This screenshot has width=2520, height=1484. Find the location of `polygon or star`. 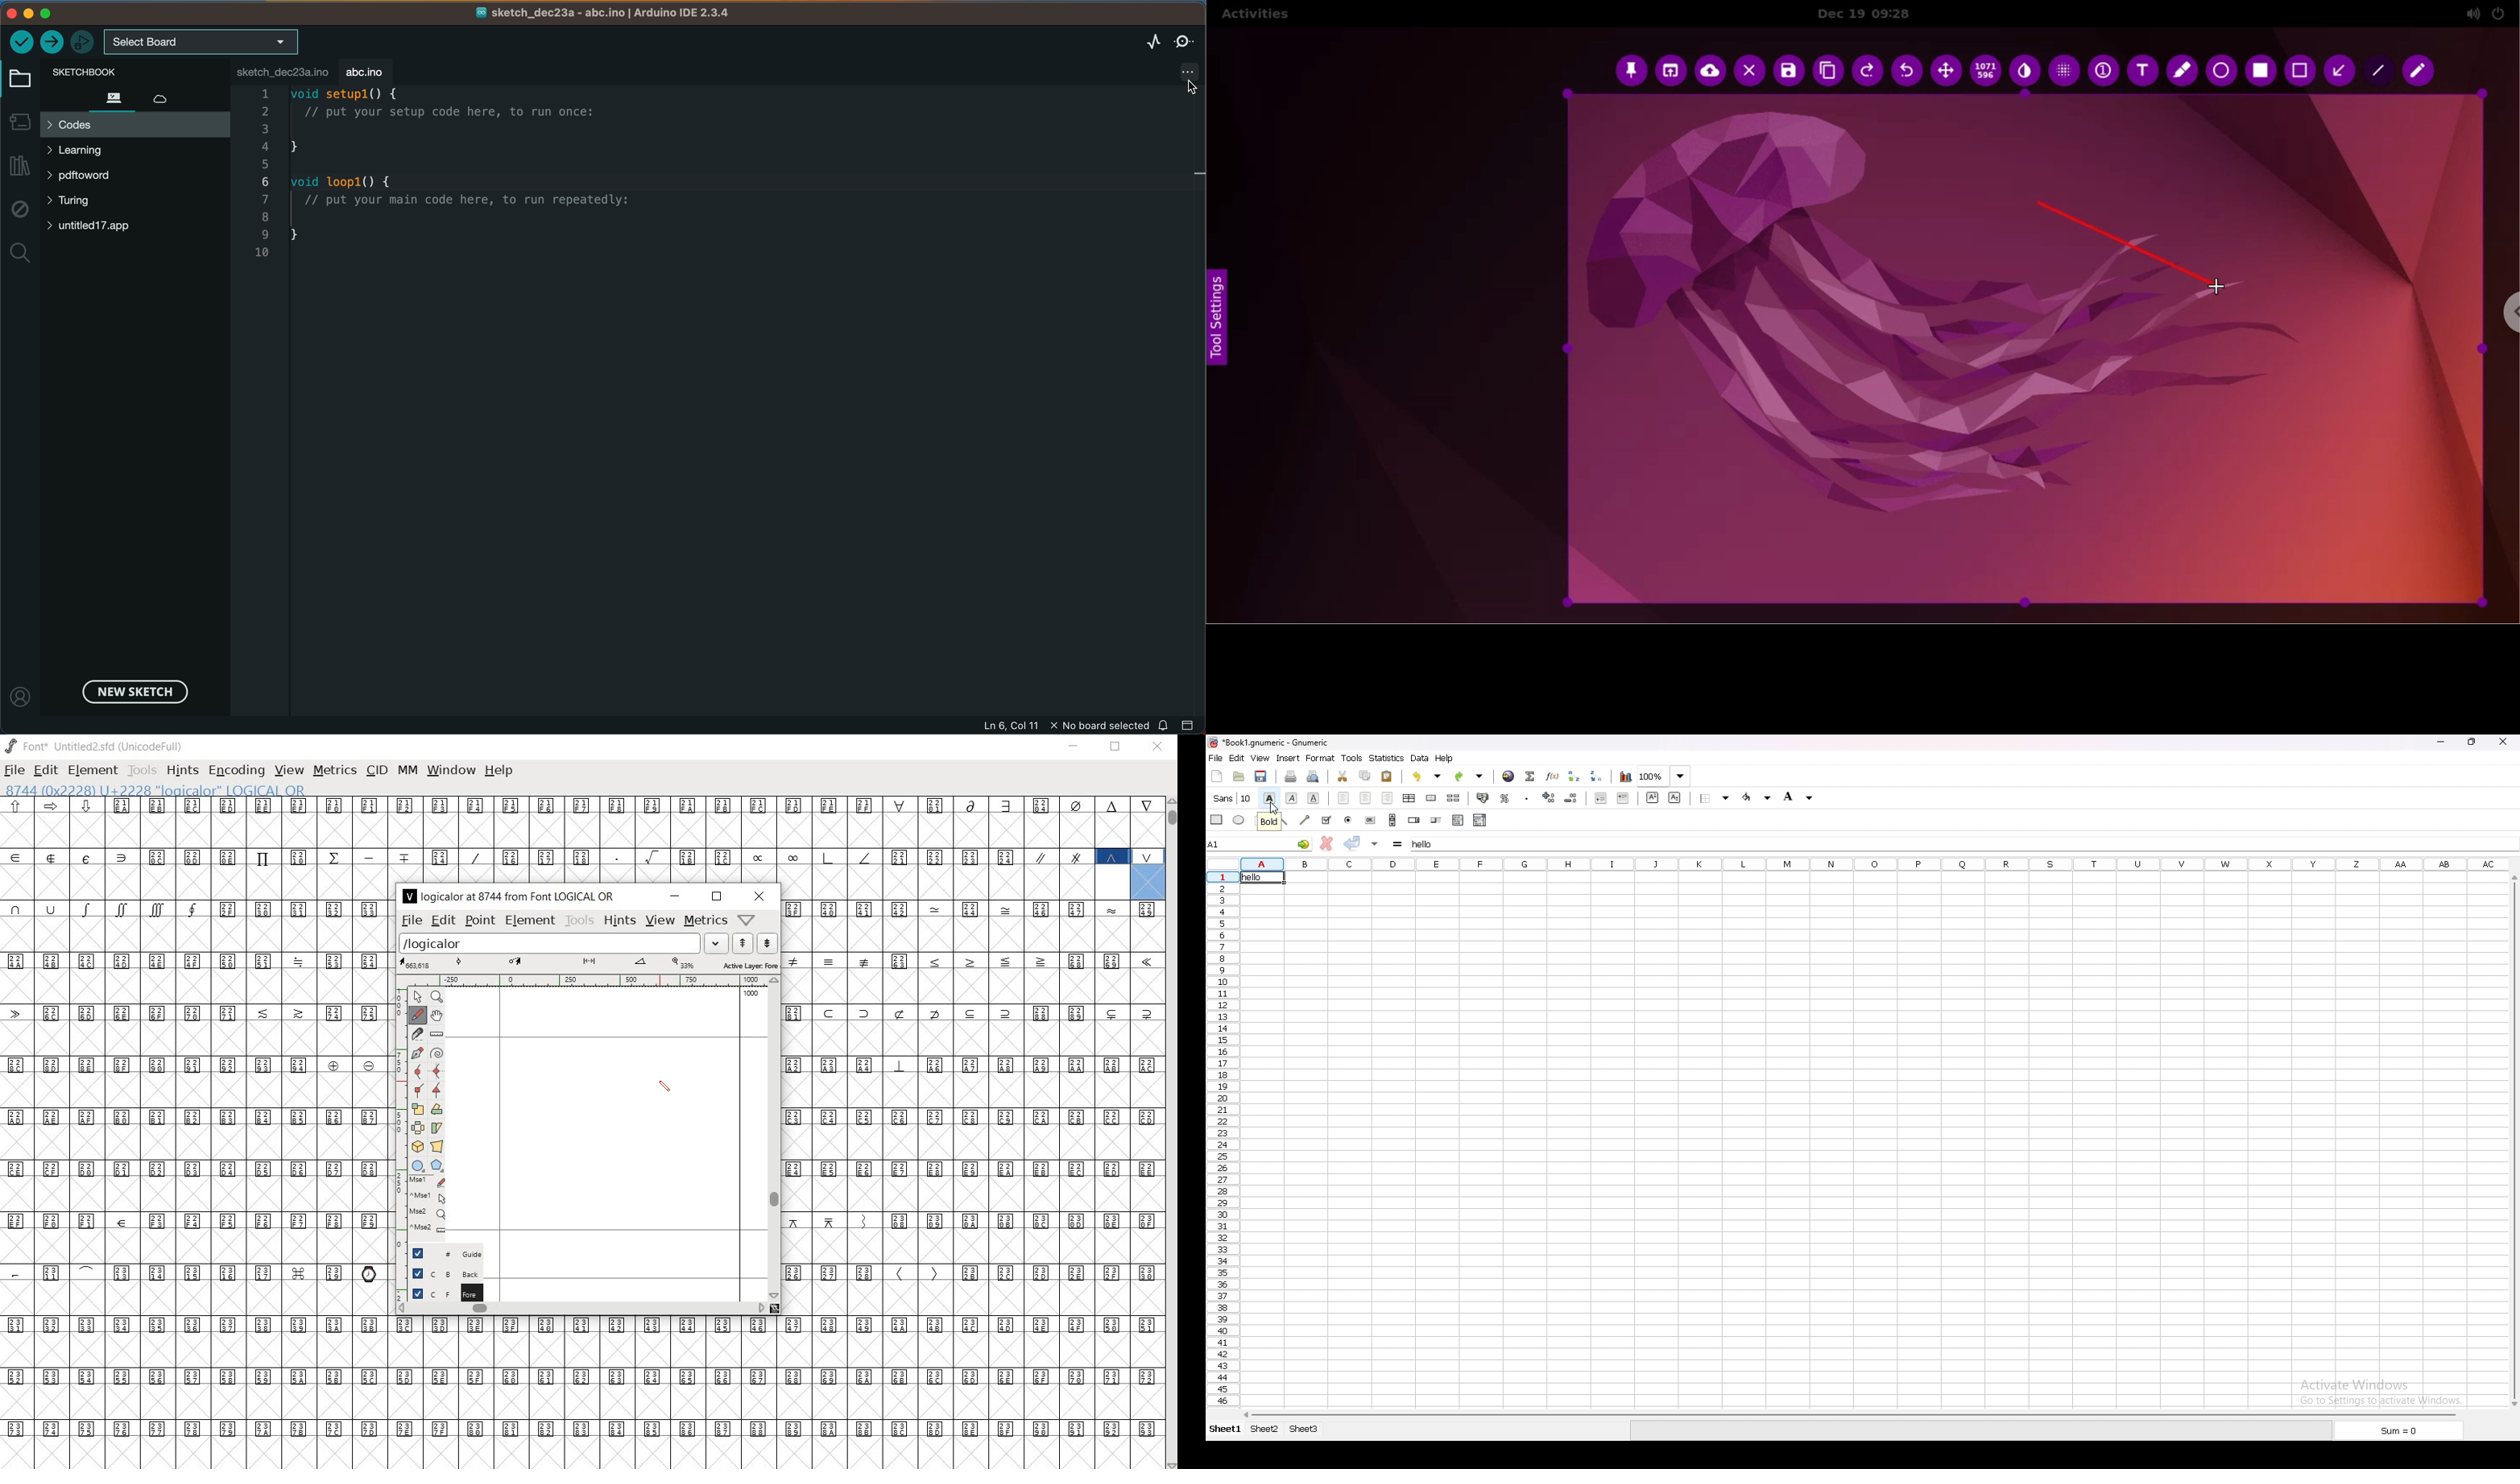

polygon or star is located at coordinates (440, 1165).